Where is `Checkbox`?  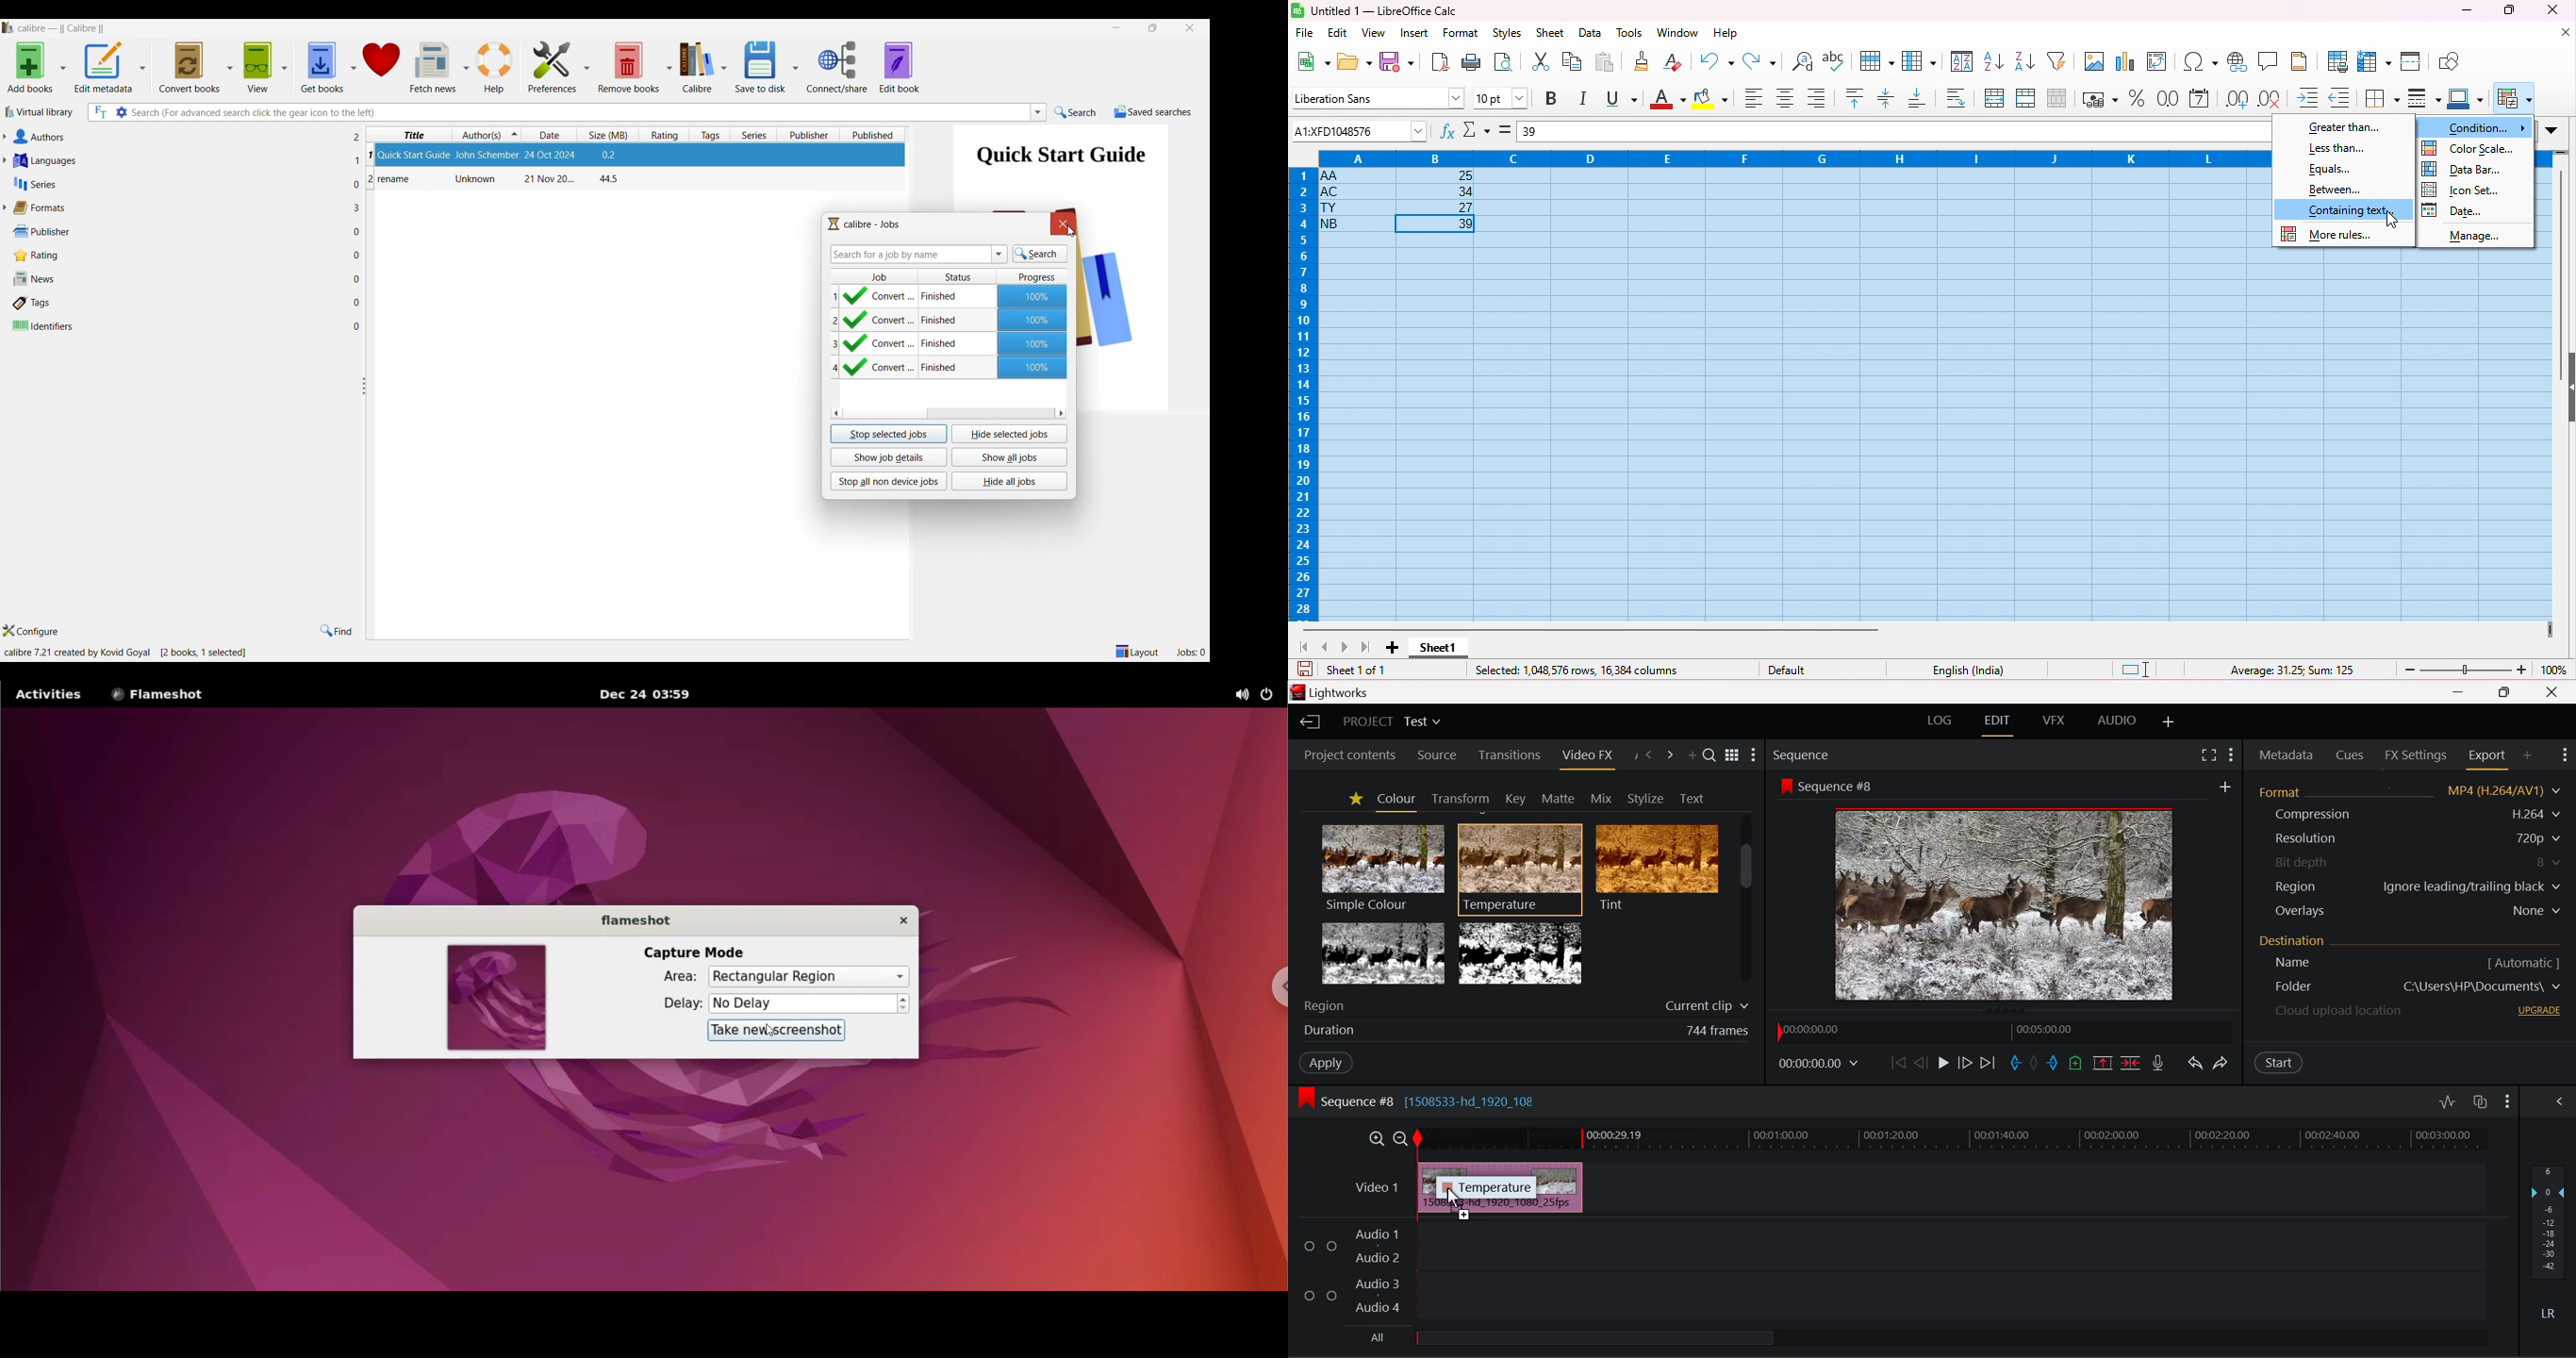 Checkbox is located at coordinates (1309, 1295).